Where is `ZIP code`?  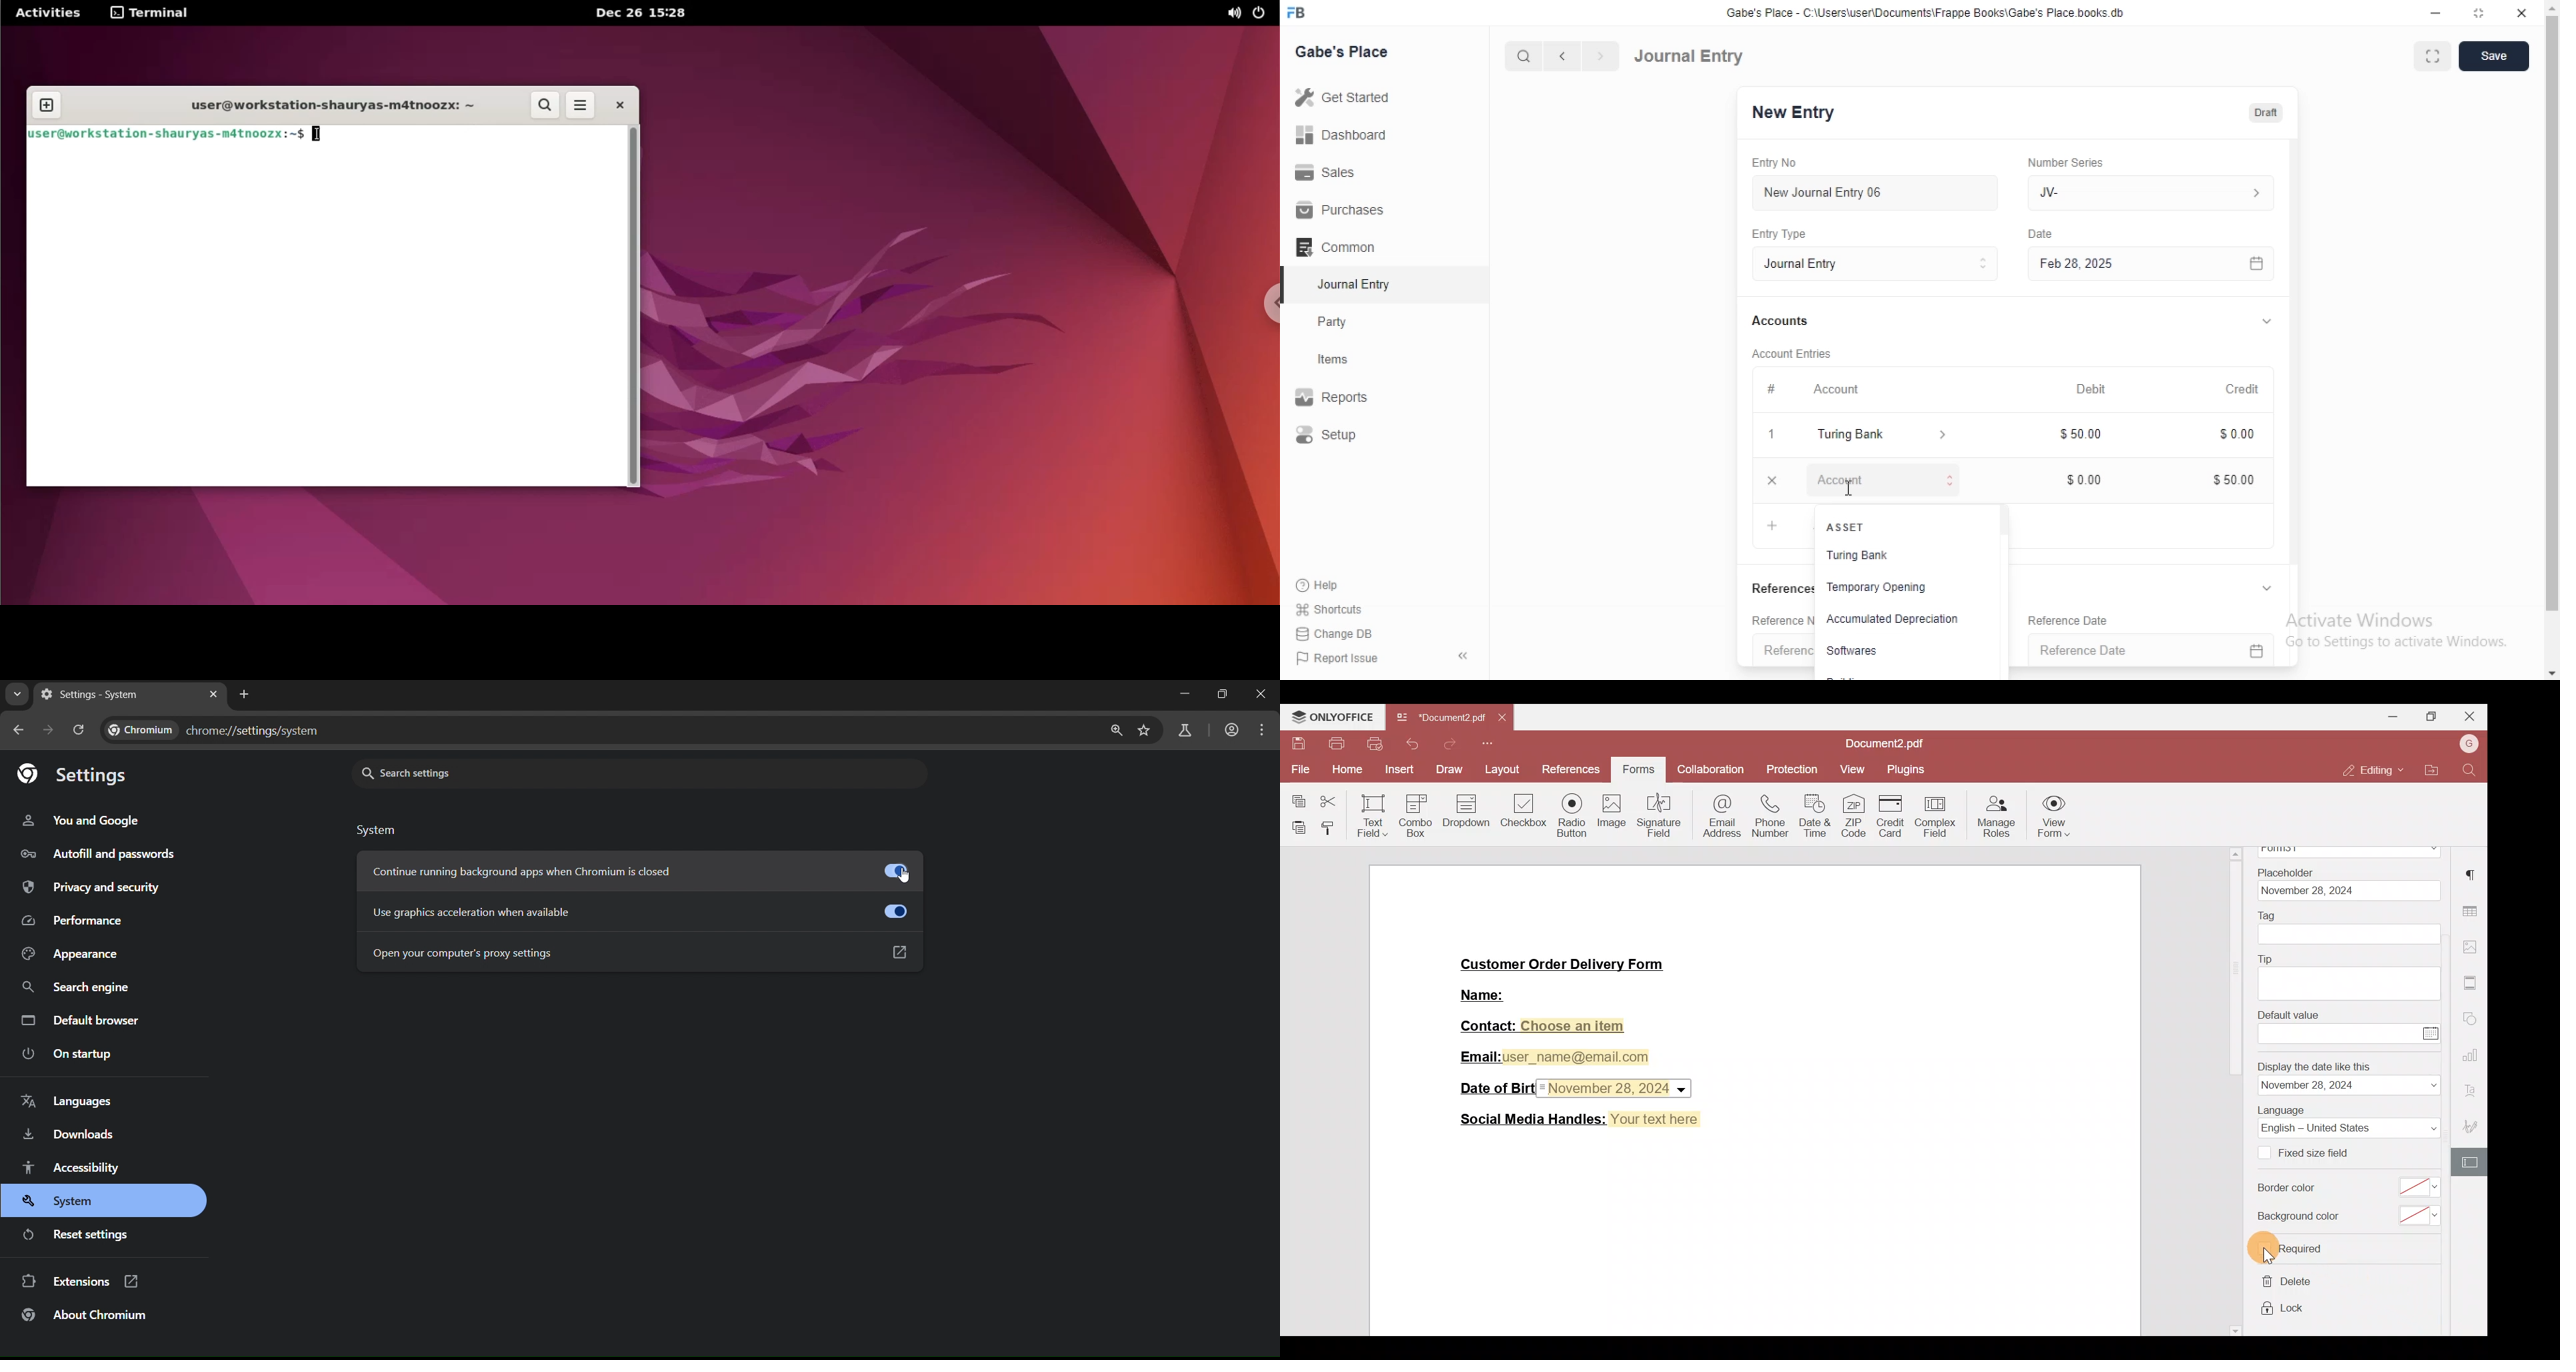
ZIP code is located at coordinates (1857, 817).